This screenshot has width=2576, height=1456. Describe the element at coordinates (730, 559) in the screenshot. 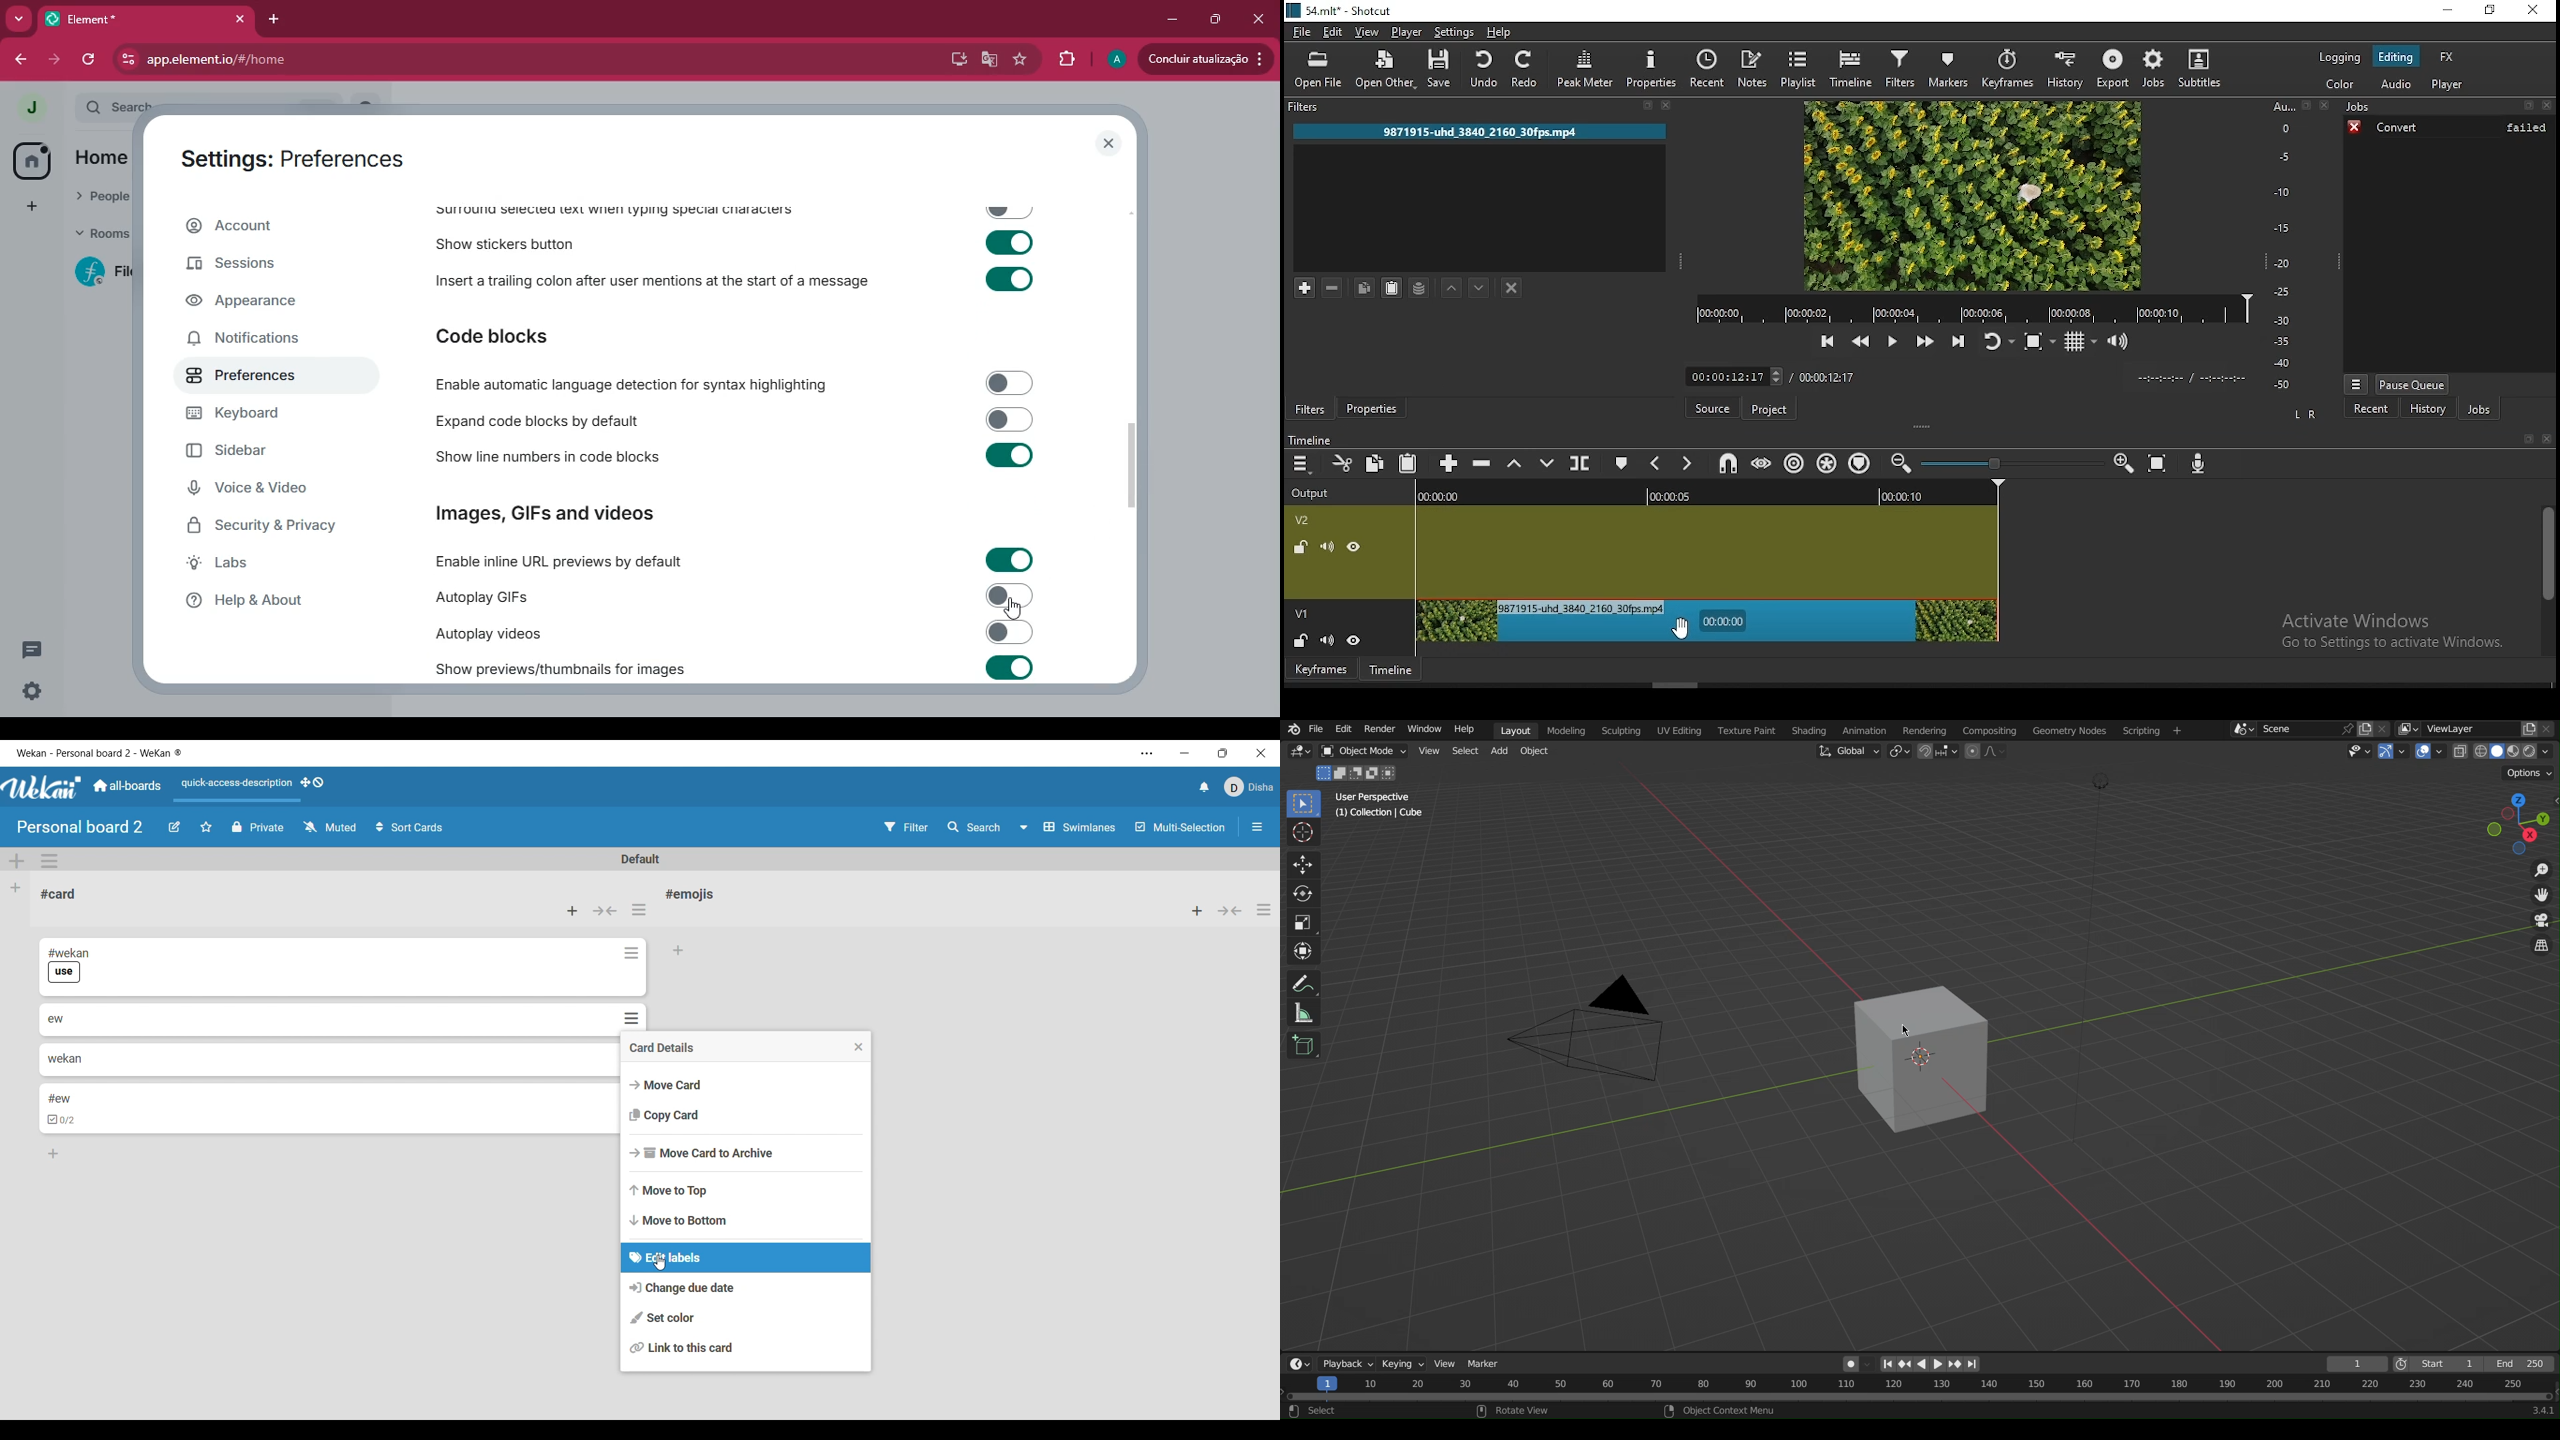

I see `Enable inline URL previews by default` at that location.